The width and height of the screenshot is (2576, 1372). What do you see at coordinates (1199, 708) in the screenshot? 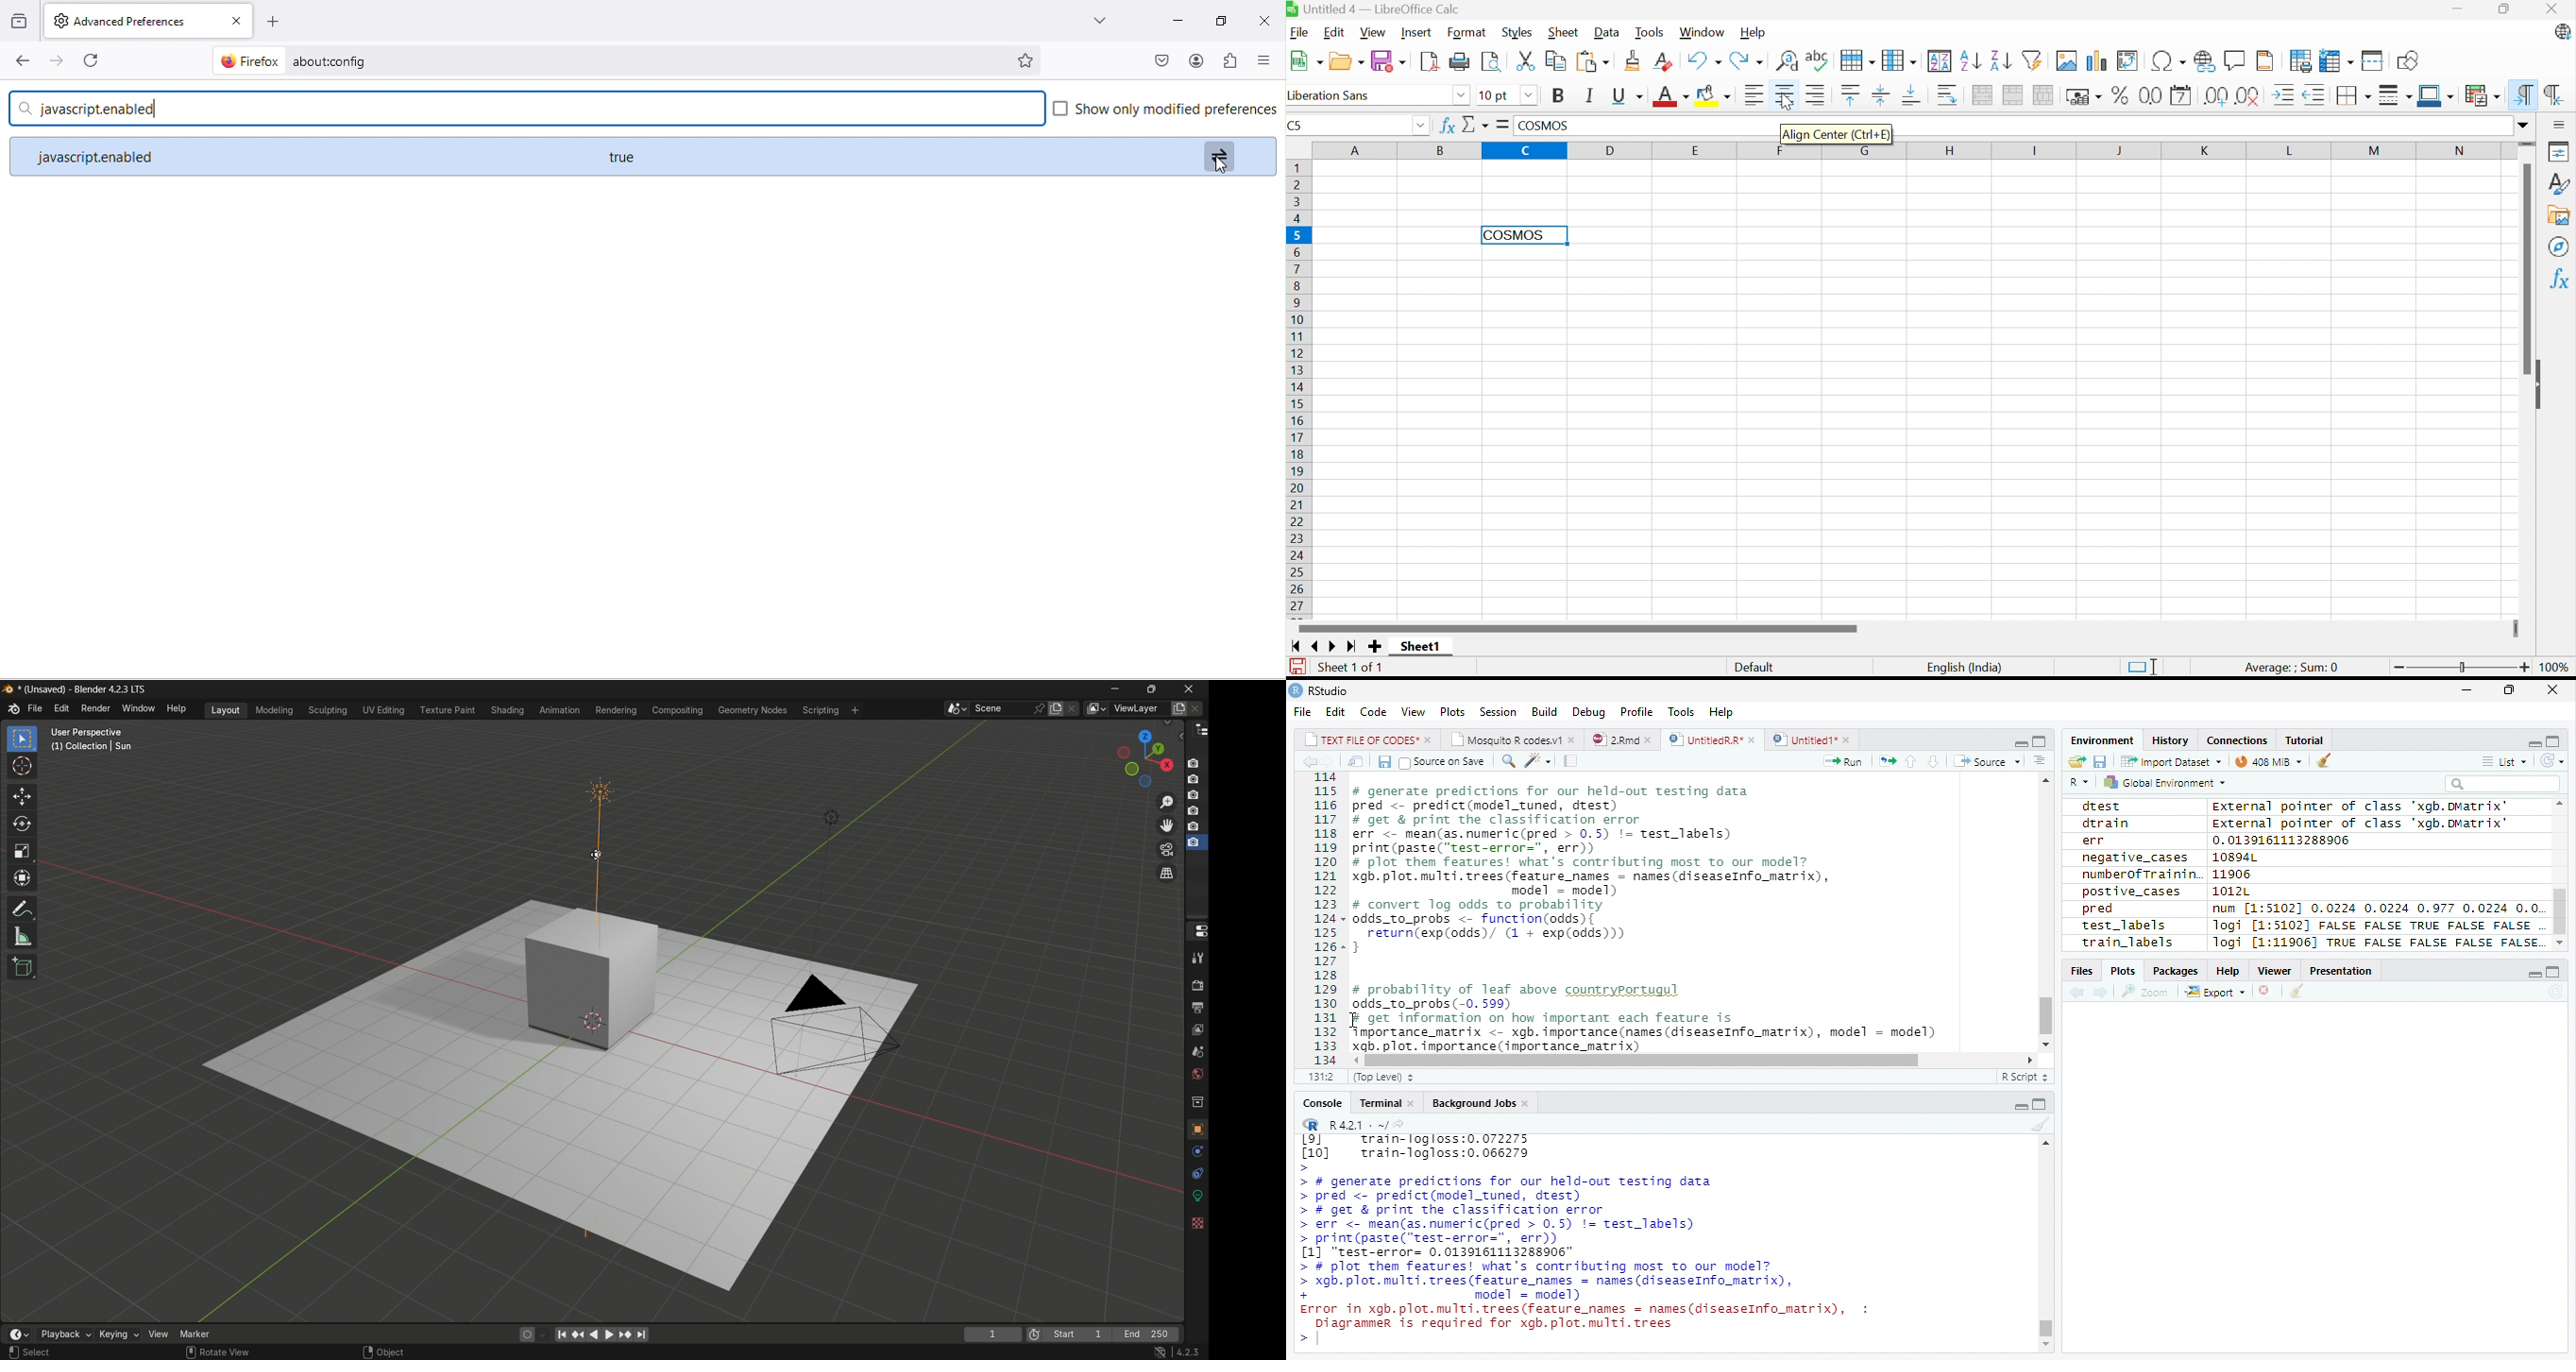
I see `remove view layer` at bounding box center [1199, 708].